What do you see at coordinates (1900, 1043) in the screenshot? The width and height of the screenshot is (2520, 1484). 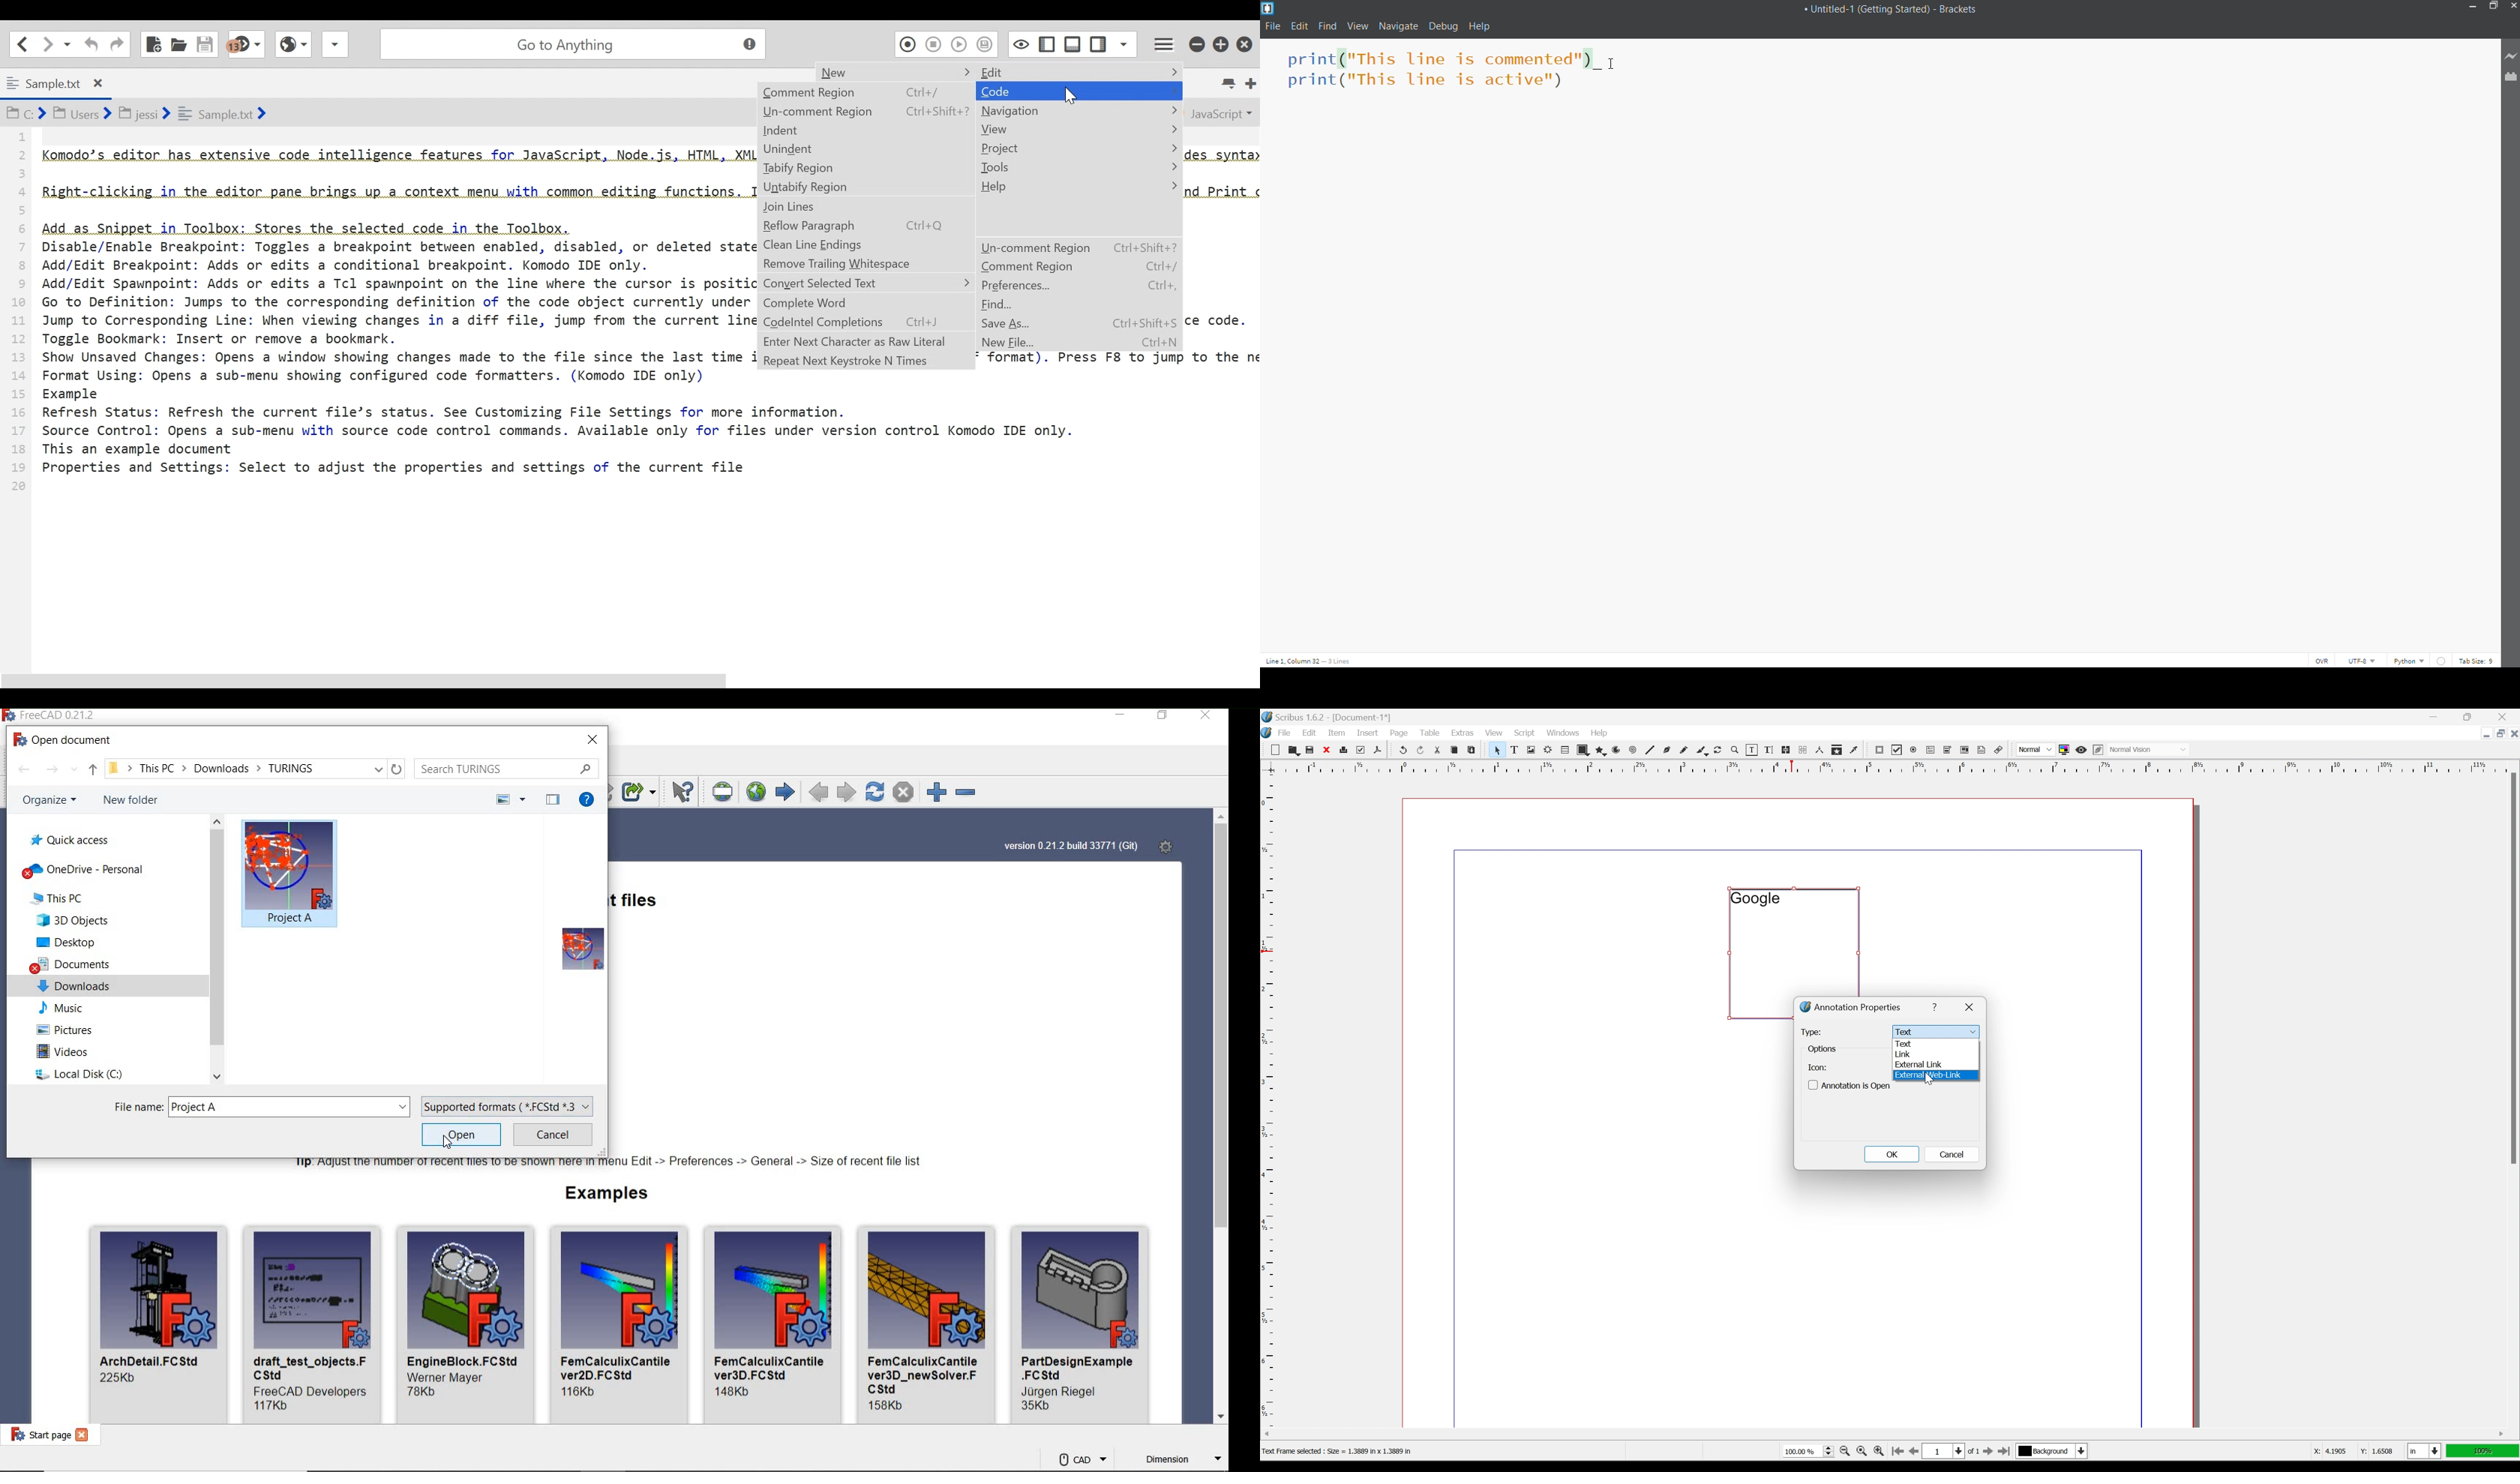 I see `text` at bounding box center [1900, 1043].